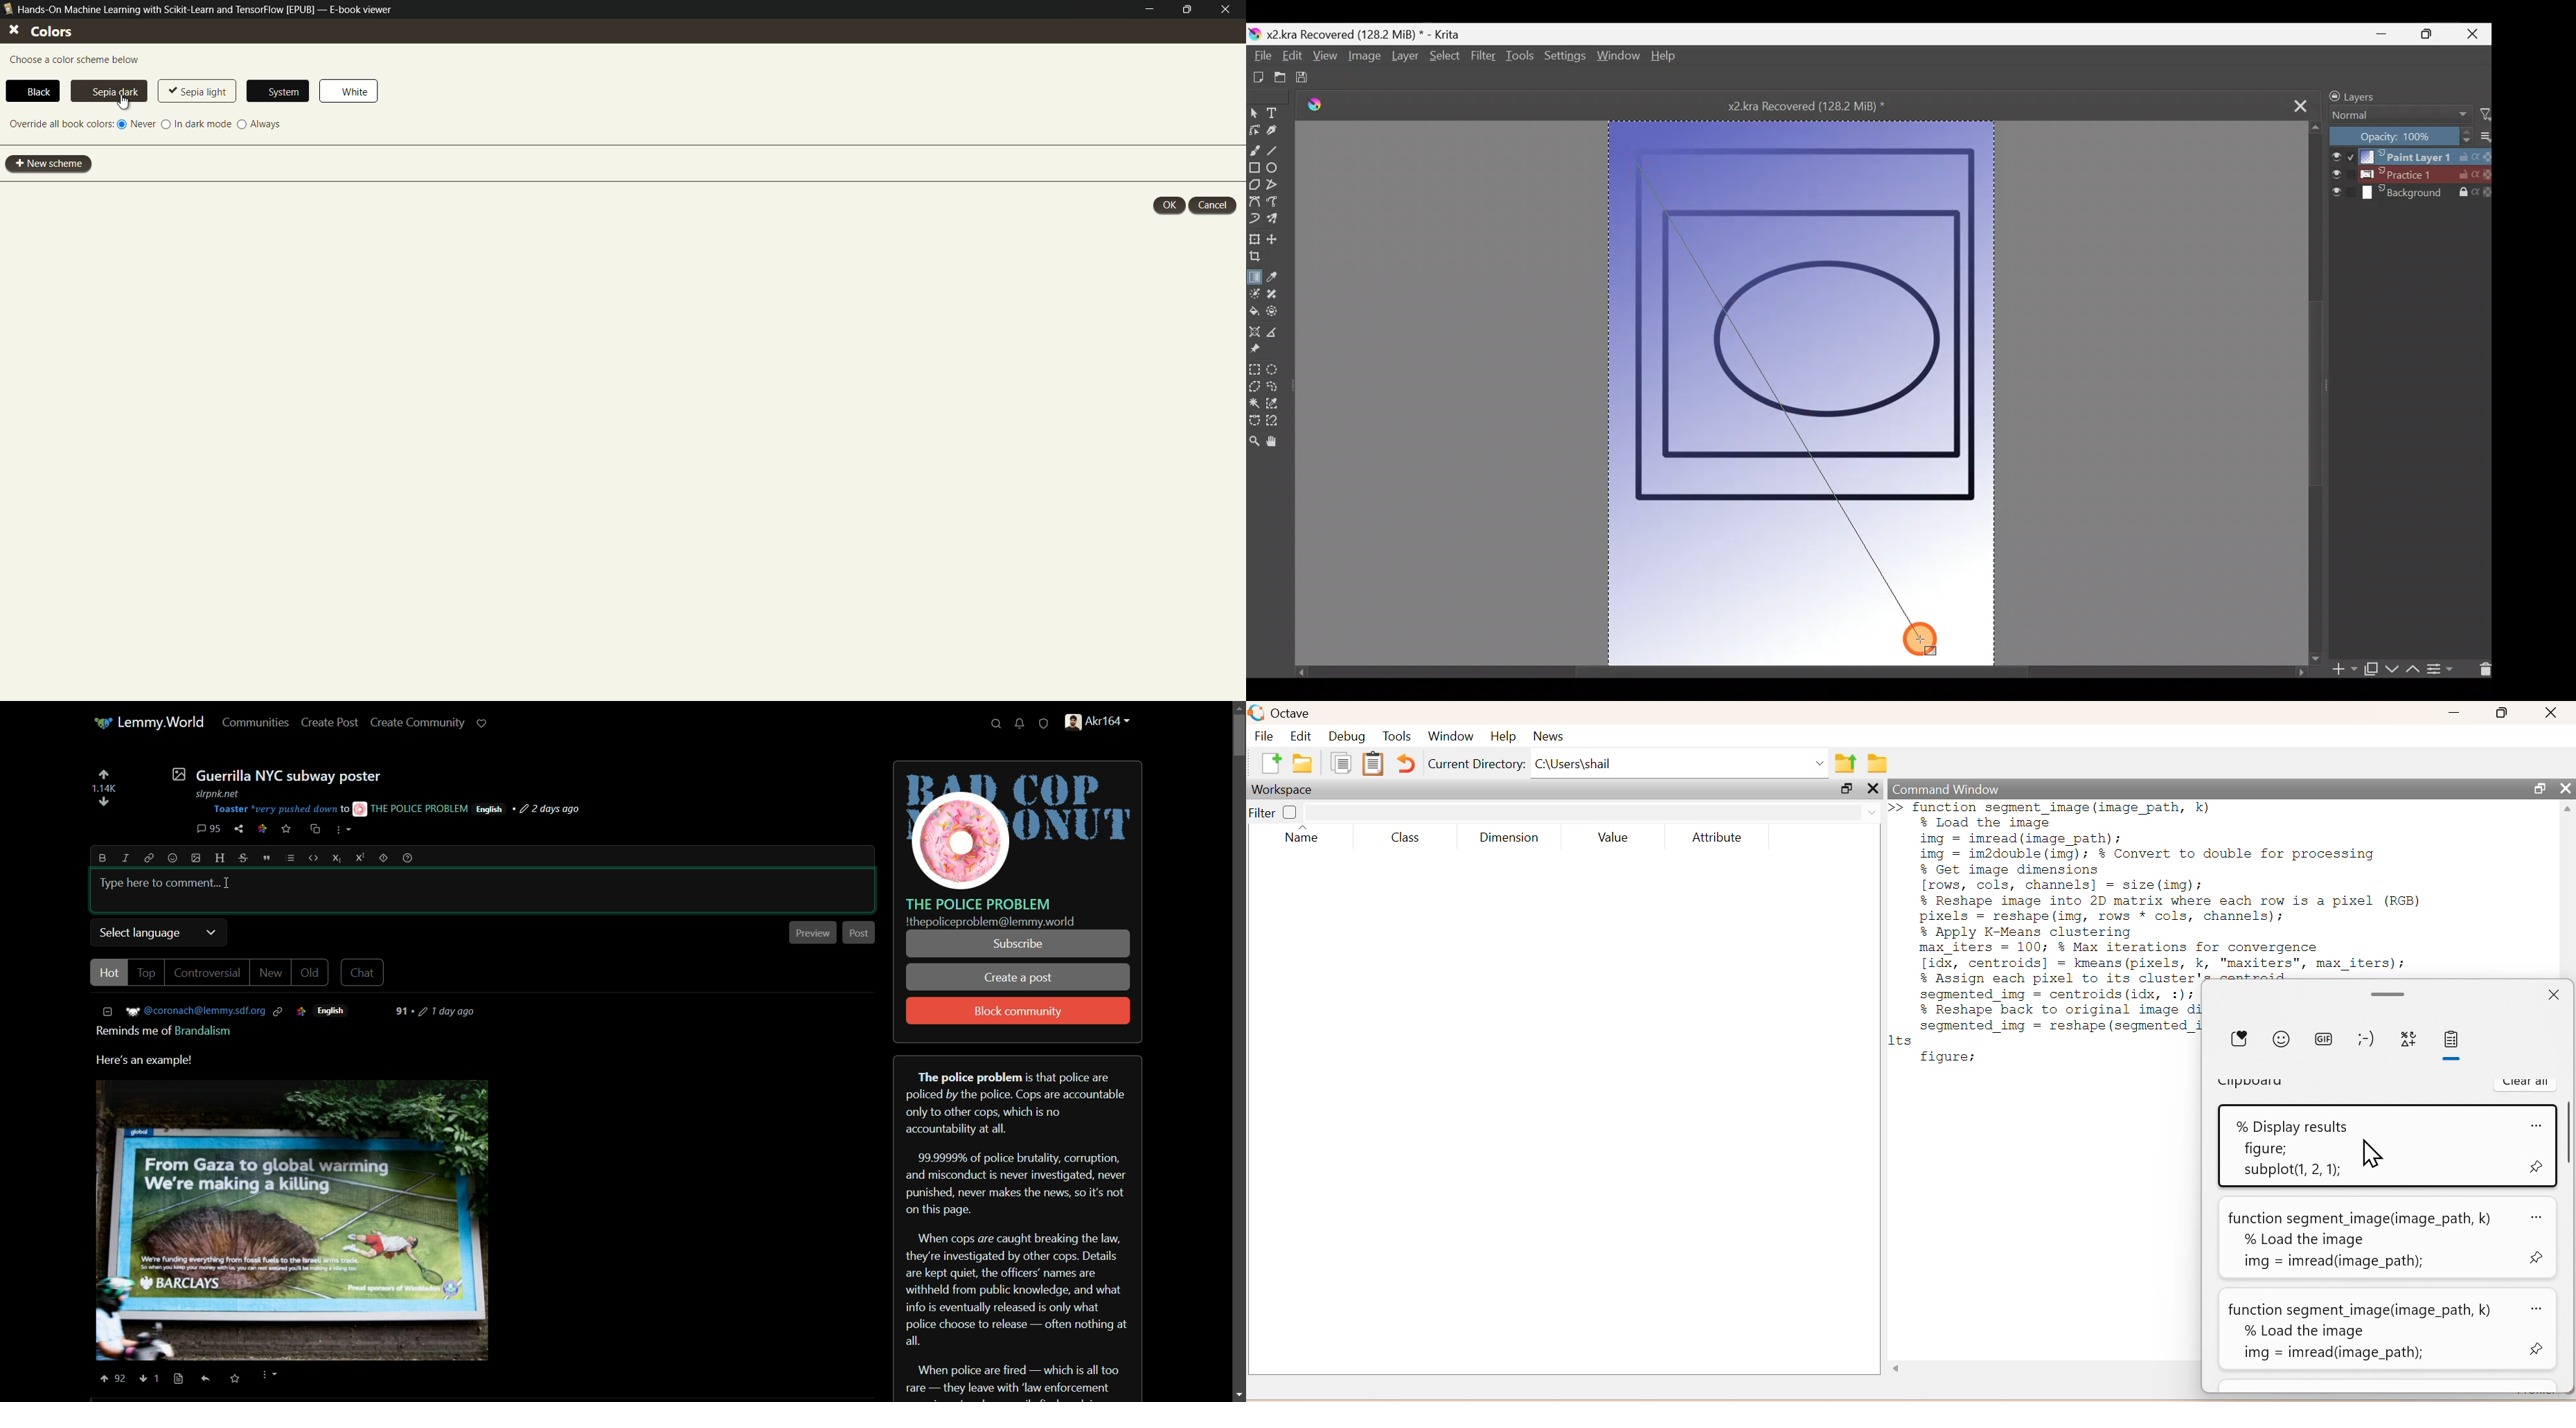  What do you see at coordinates (990, 922) in the screenshot?
I see `text` at bounding box center [990, 922].